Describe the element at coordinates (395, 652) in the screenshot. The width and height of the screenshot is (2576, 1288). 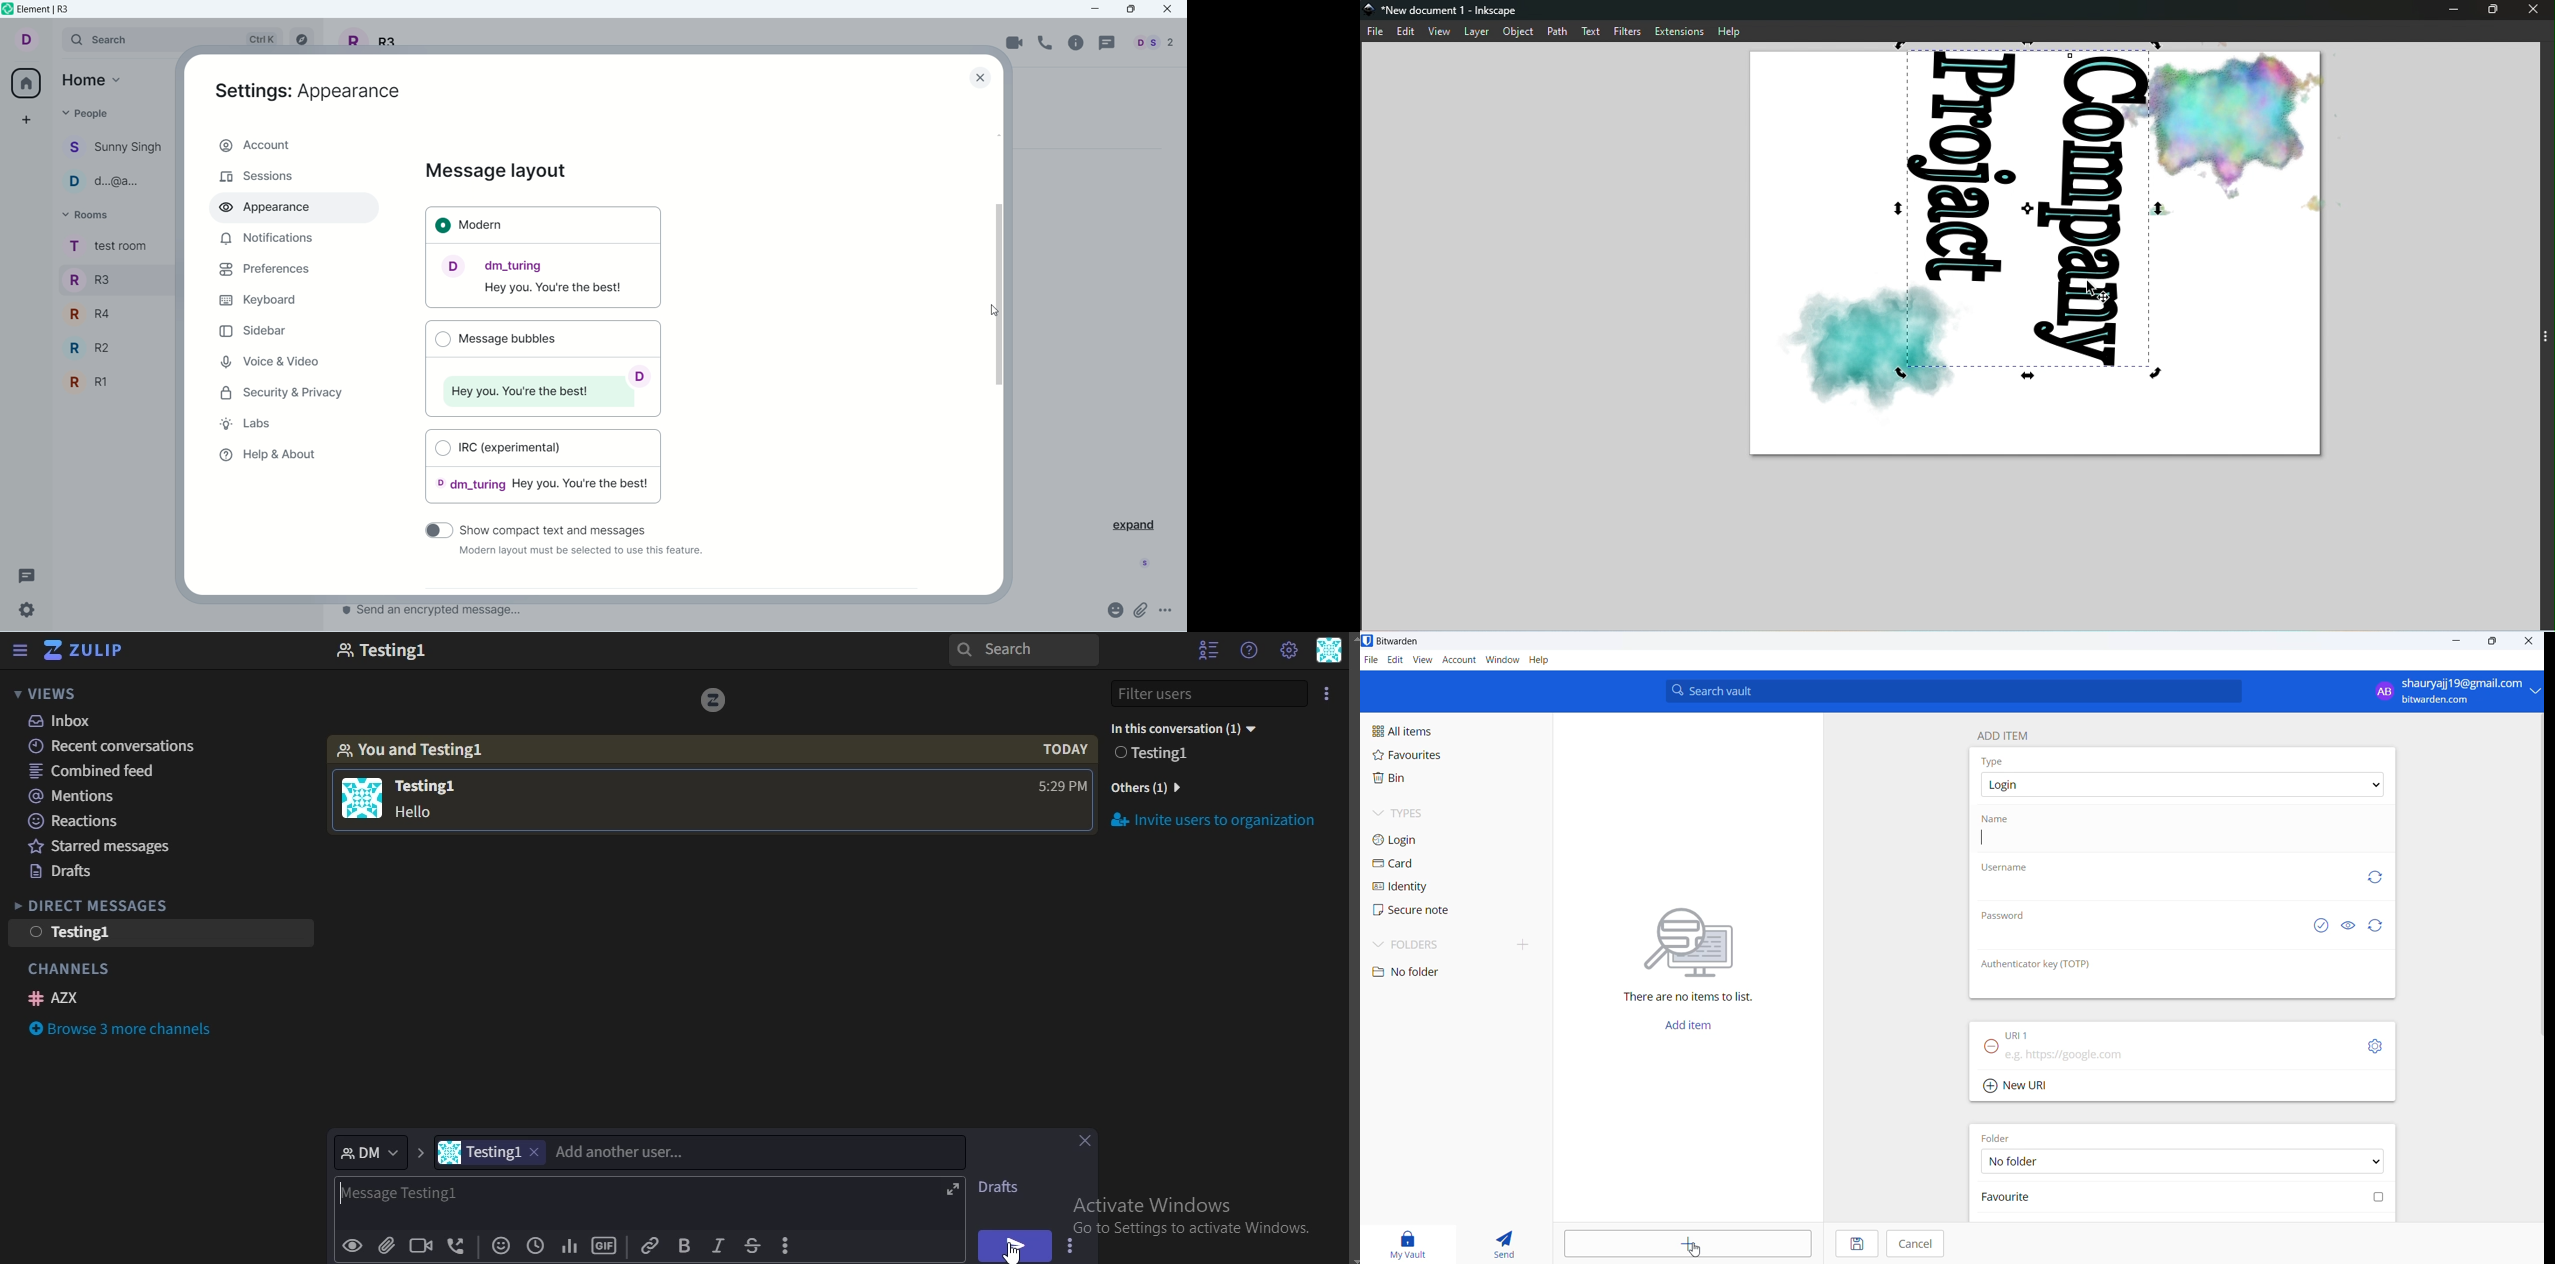
I see `testing` at that location.